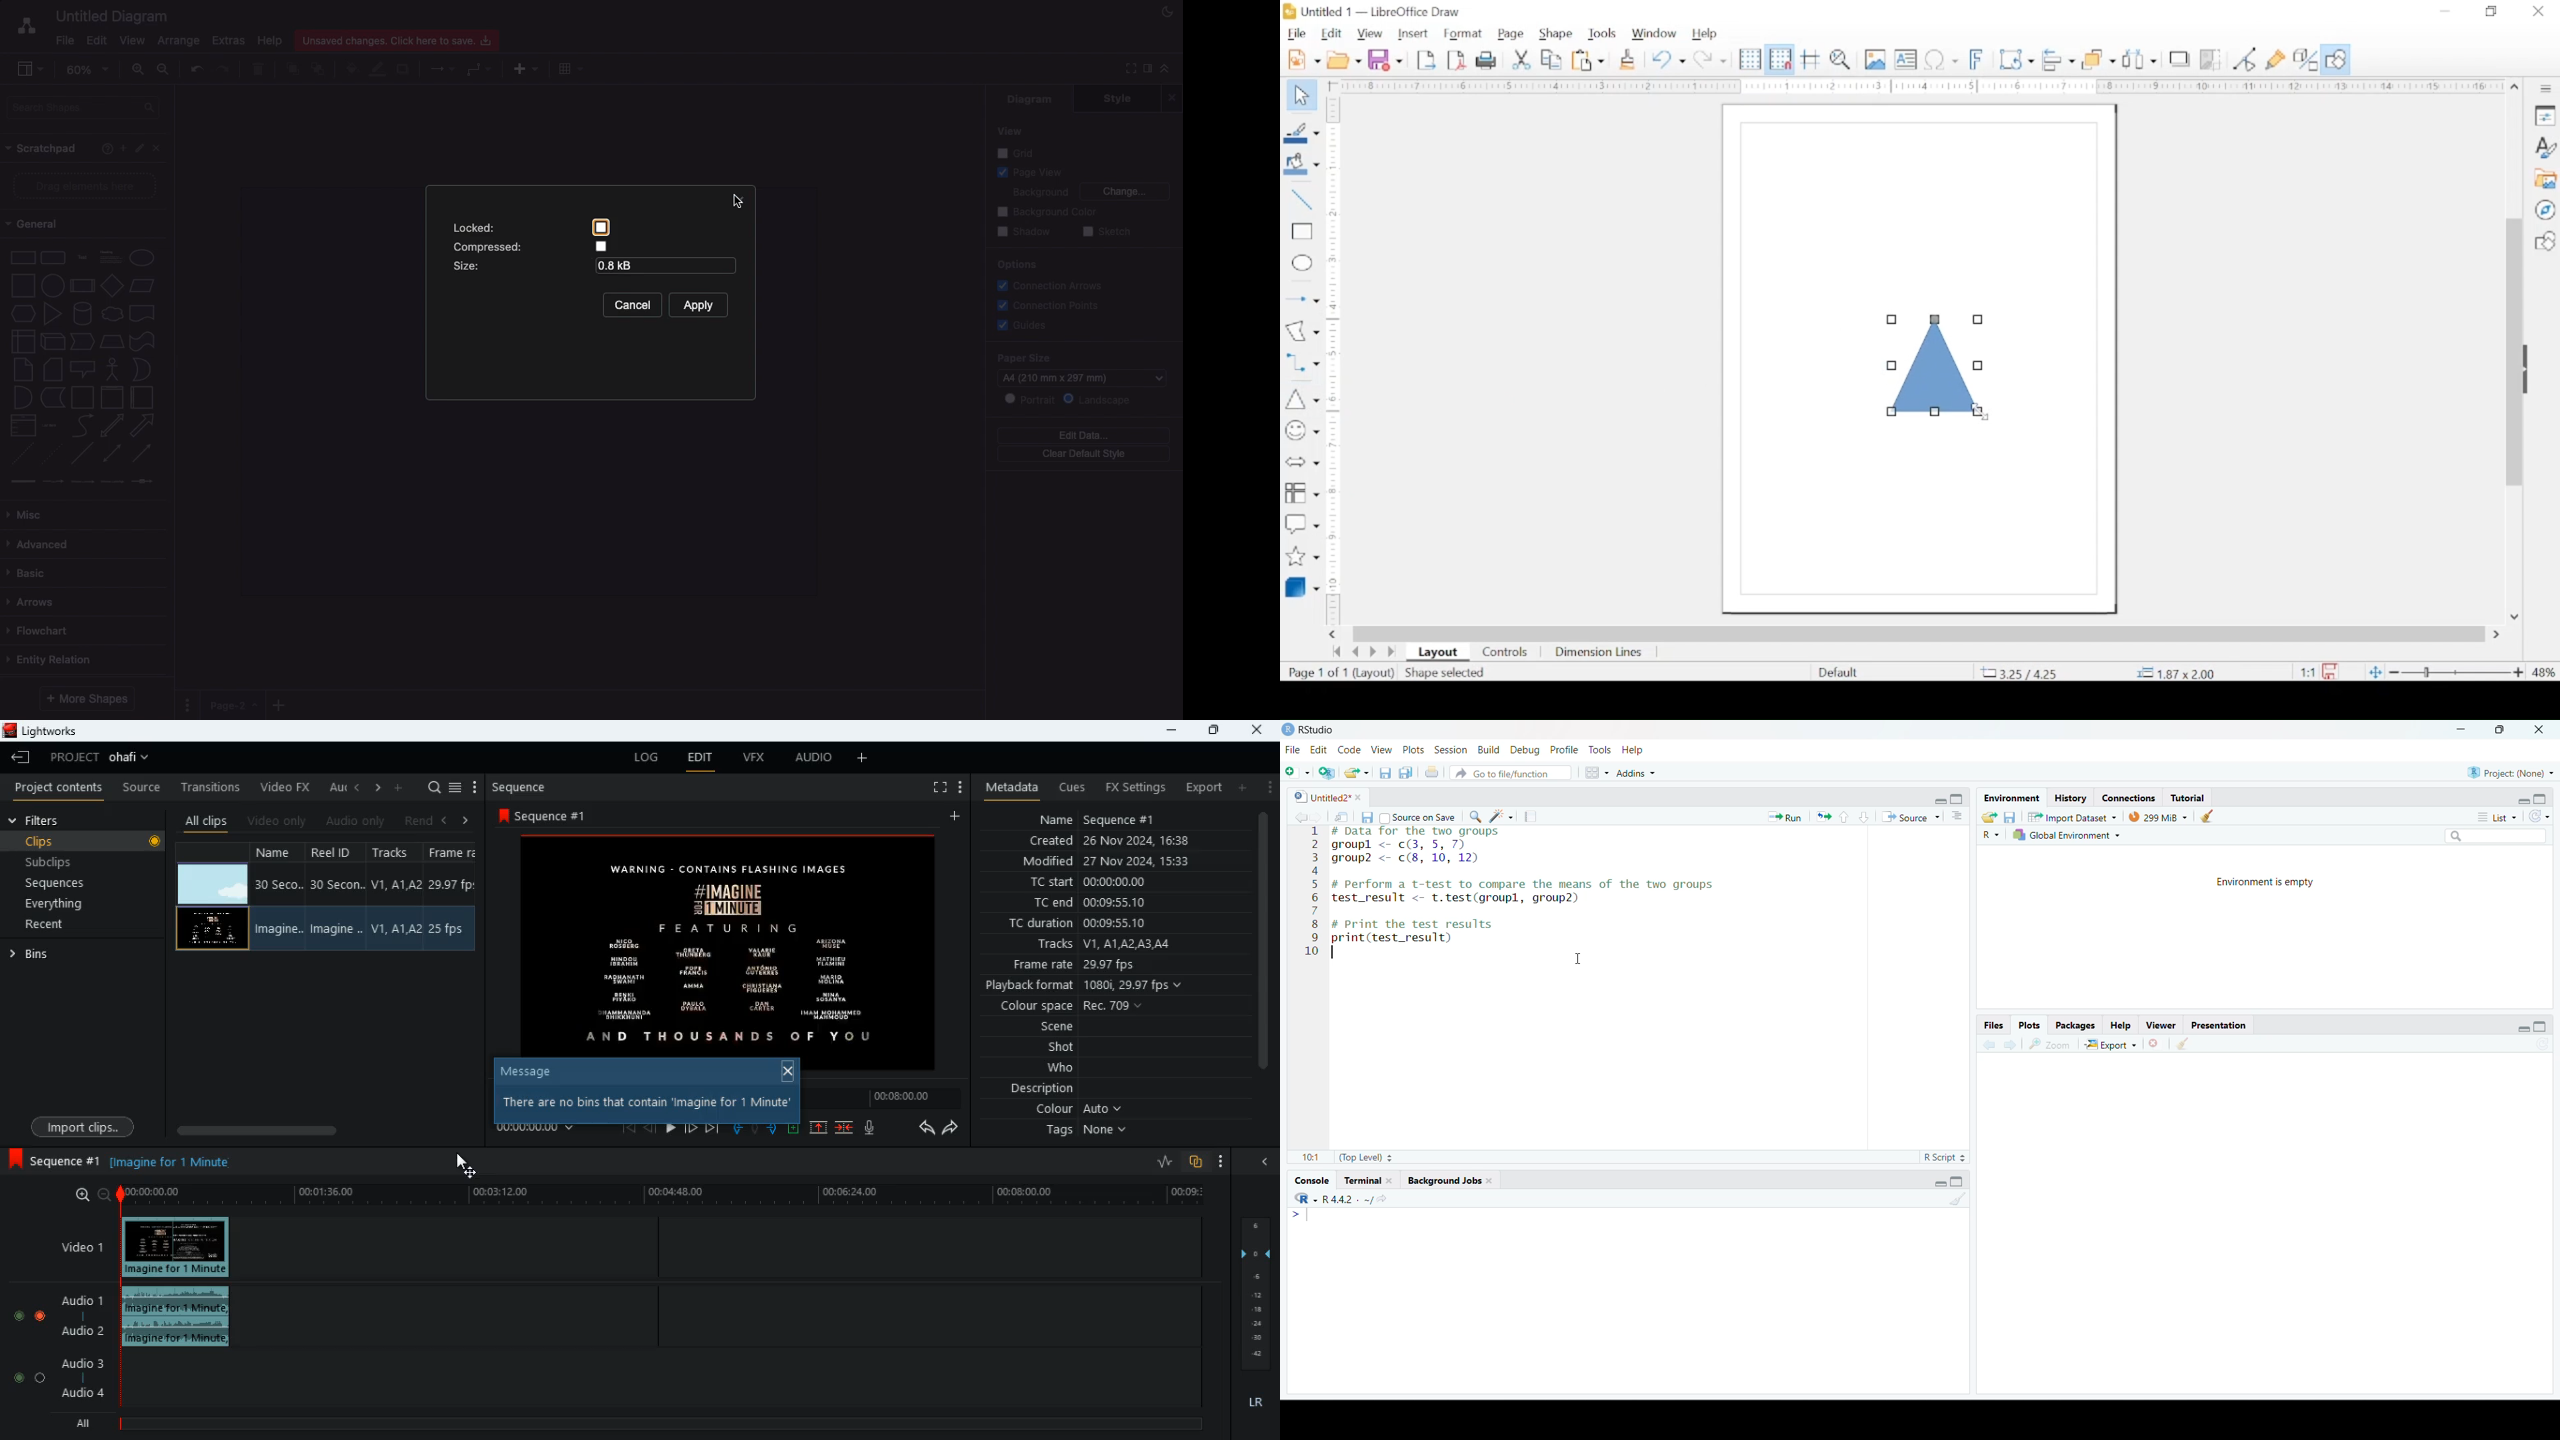 This screenshot has width=2576, height=1456. Describe the element at coordinates (2060, 59) in the screenshot. I see `align` at that location.